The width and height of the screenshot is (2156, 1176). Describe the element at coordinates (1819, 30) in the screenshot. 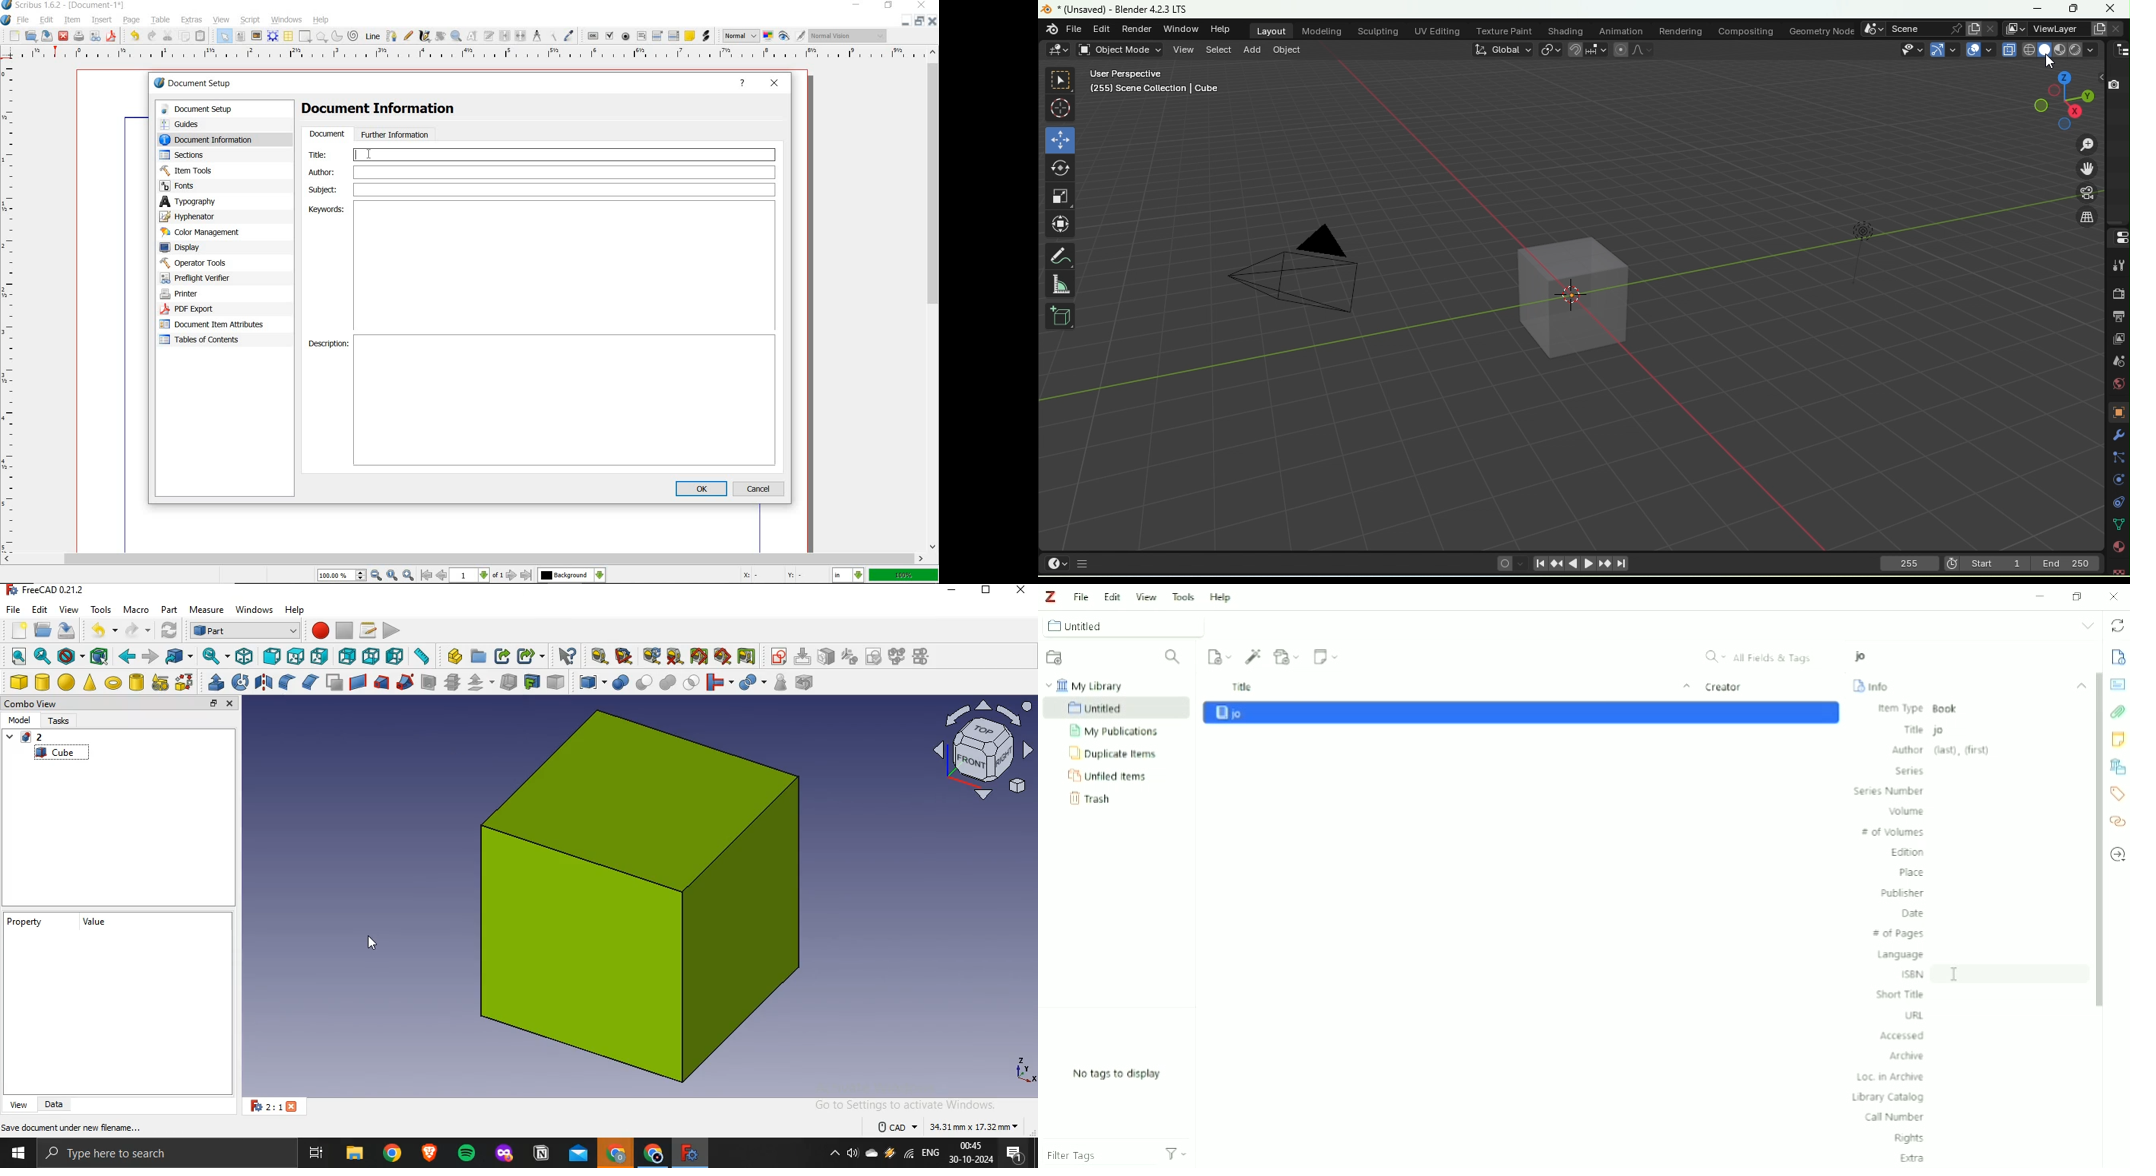

I see `Geometry node` at that location.